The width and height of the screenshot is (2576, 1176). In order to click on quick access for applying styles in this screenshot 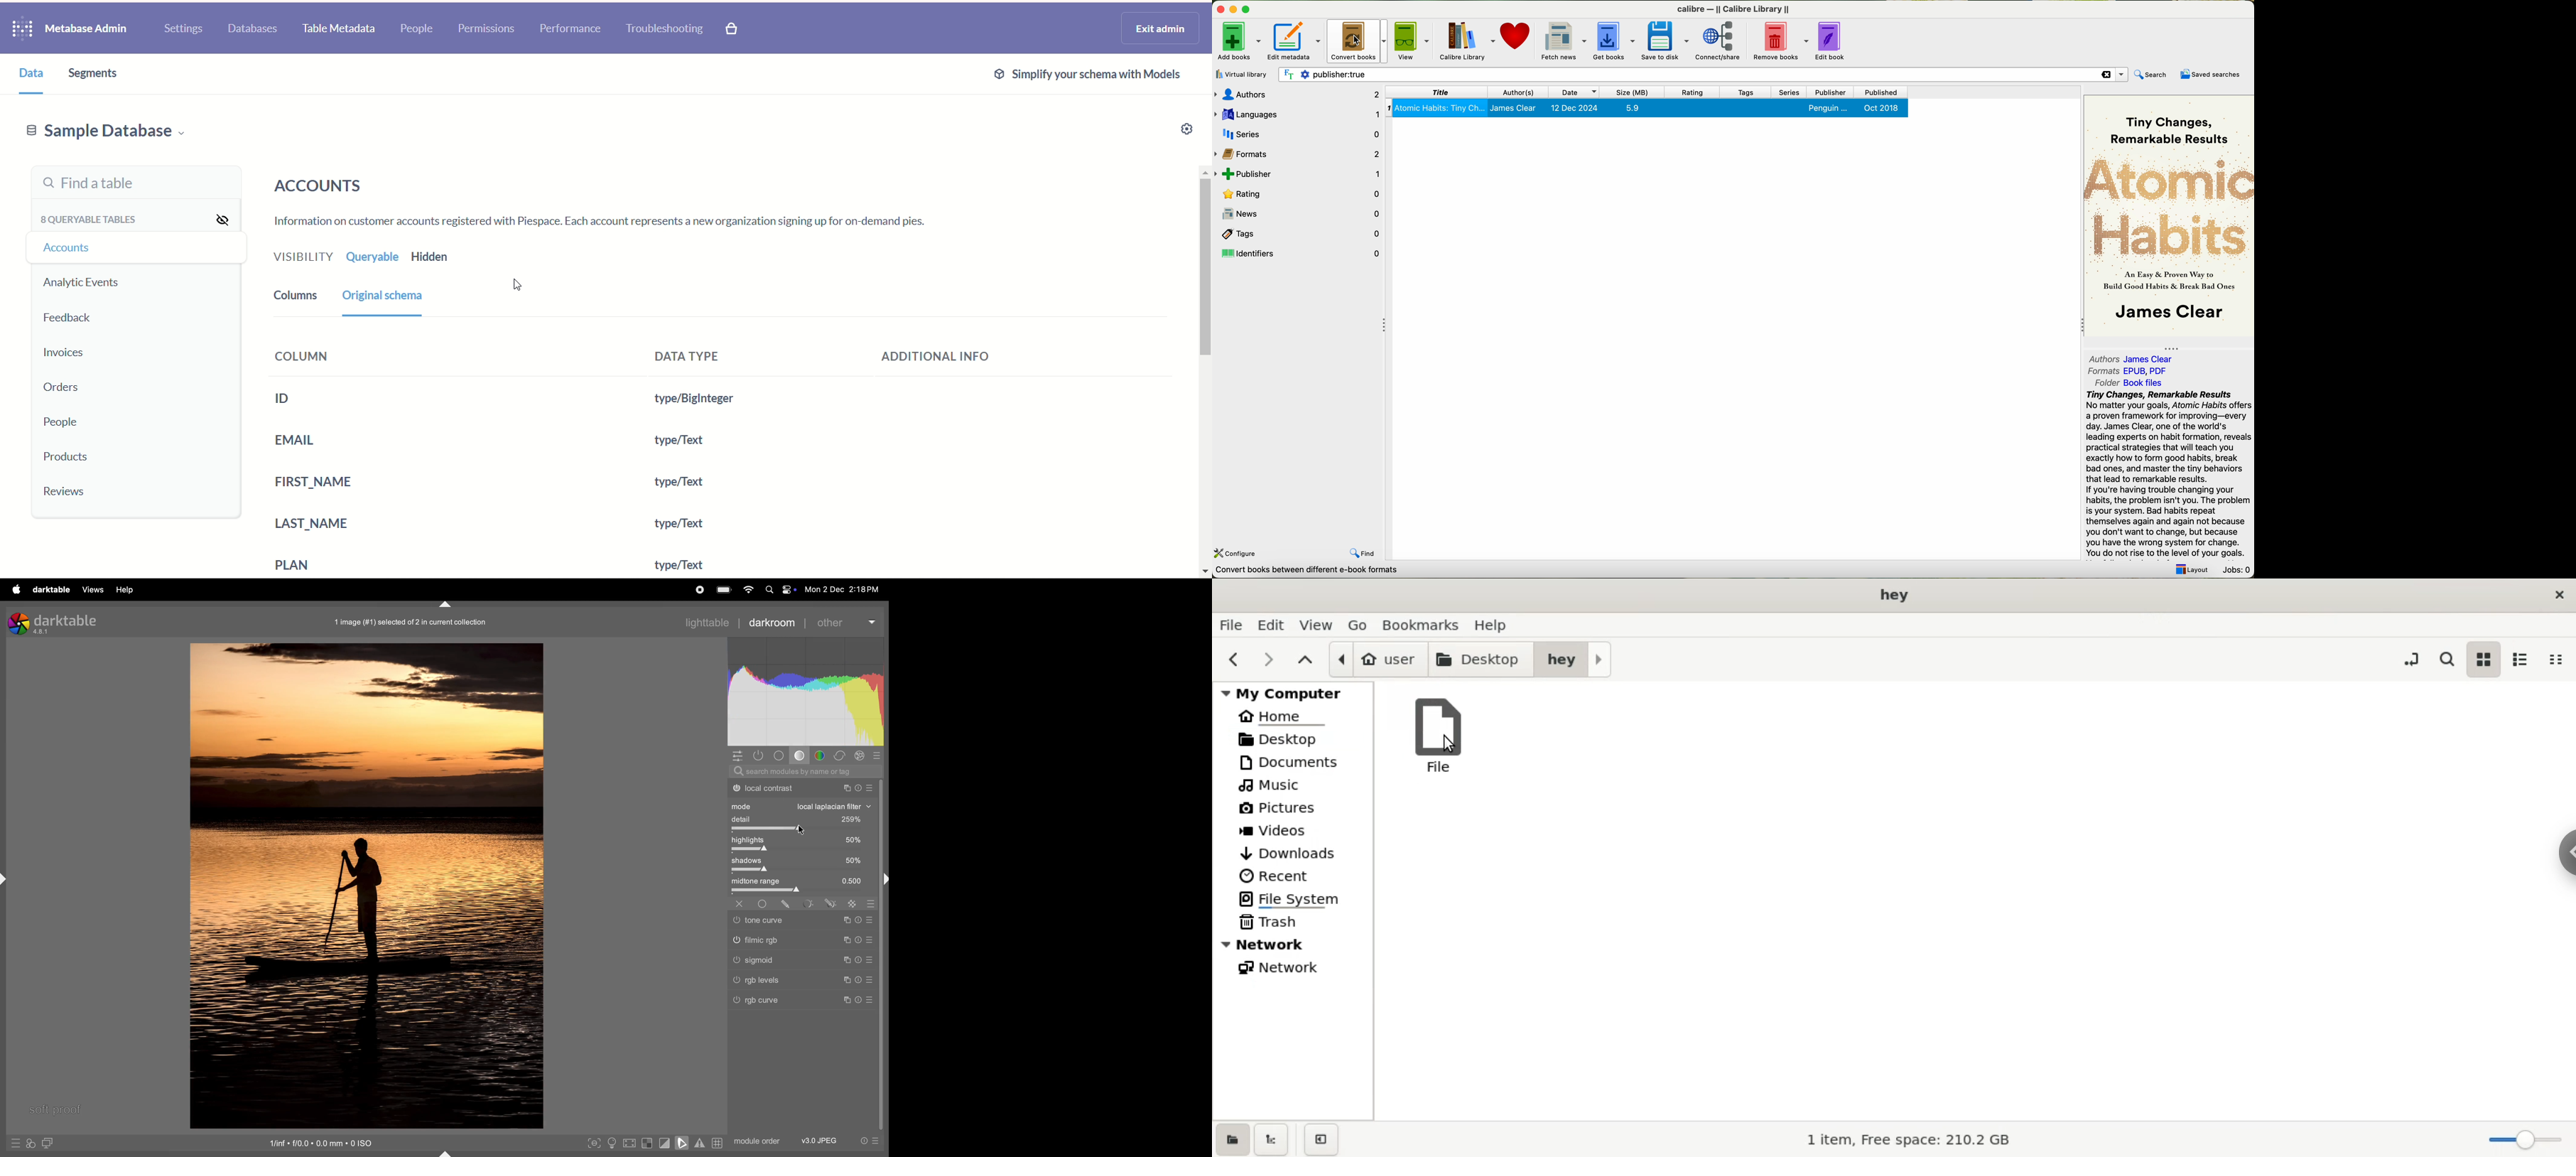, I will do `click(31, 1143)`.